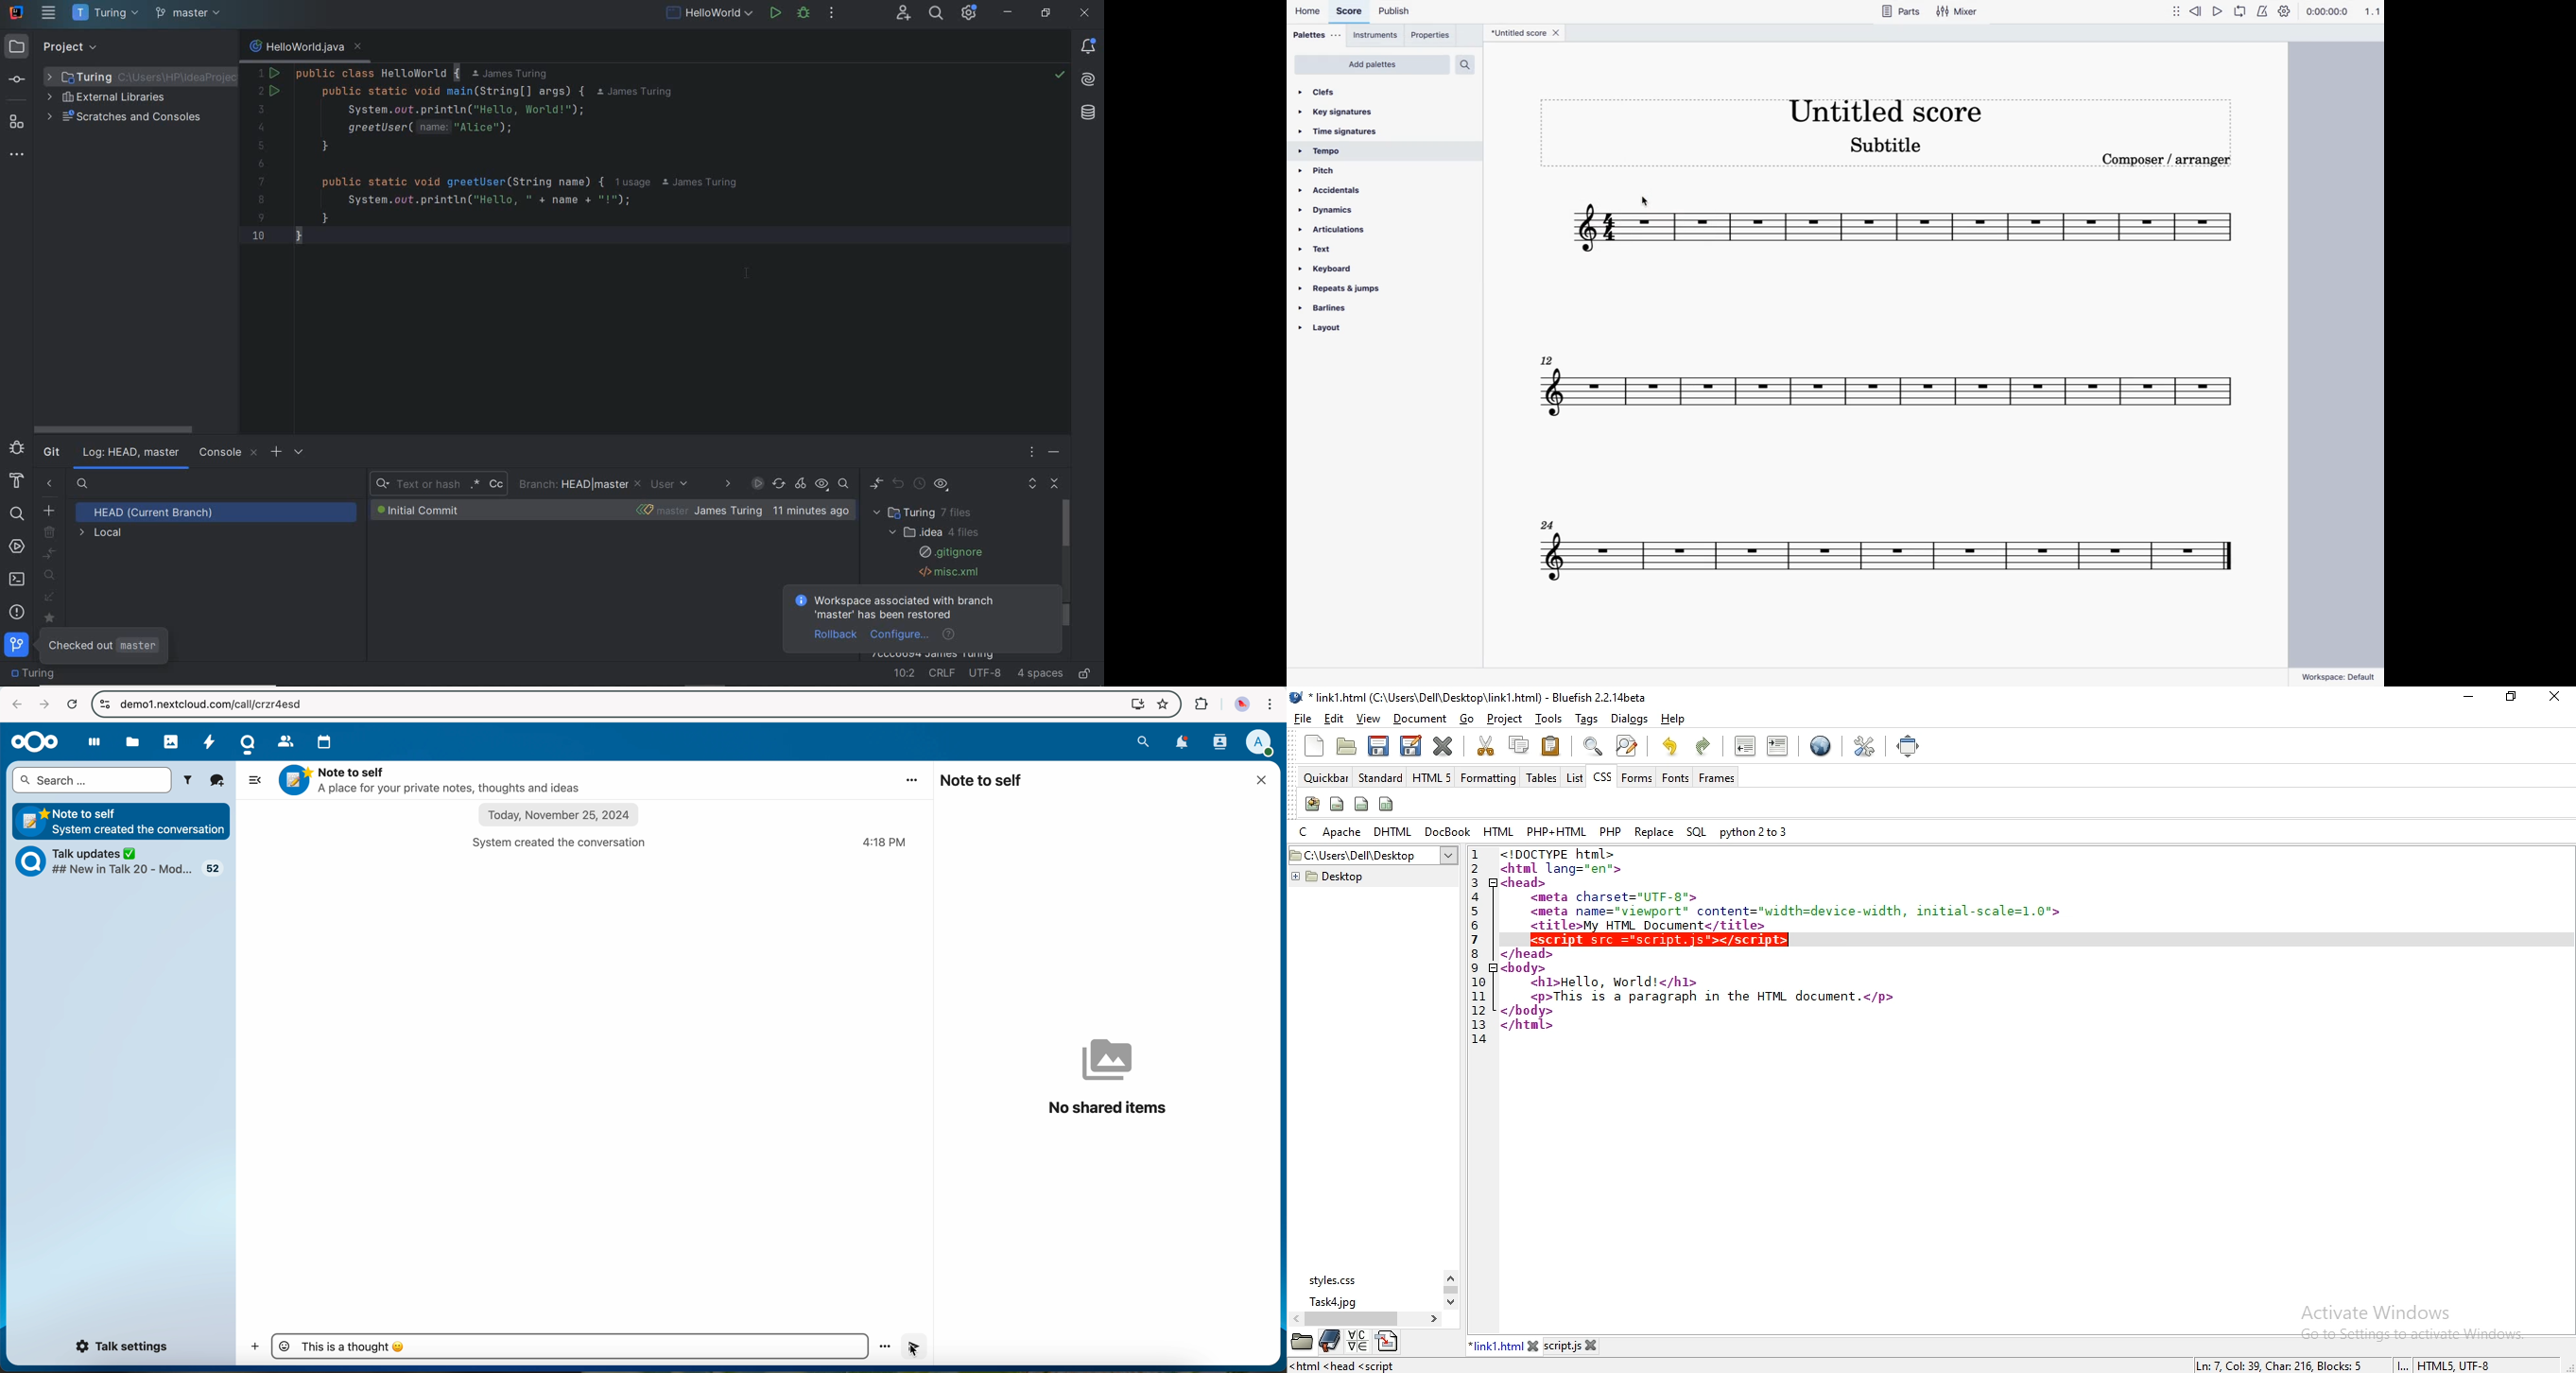  What do you see at coordinates (1144, 741) in the screenshot?
I see `search` at bounding box center [1144, 741].